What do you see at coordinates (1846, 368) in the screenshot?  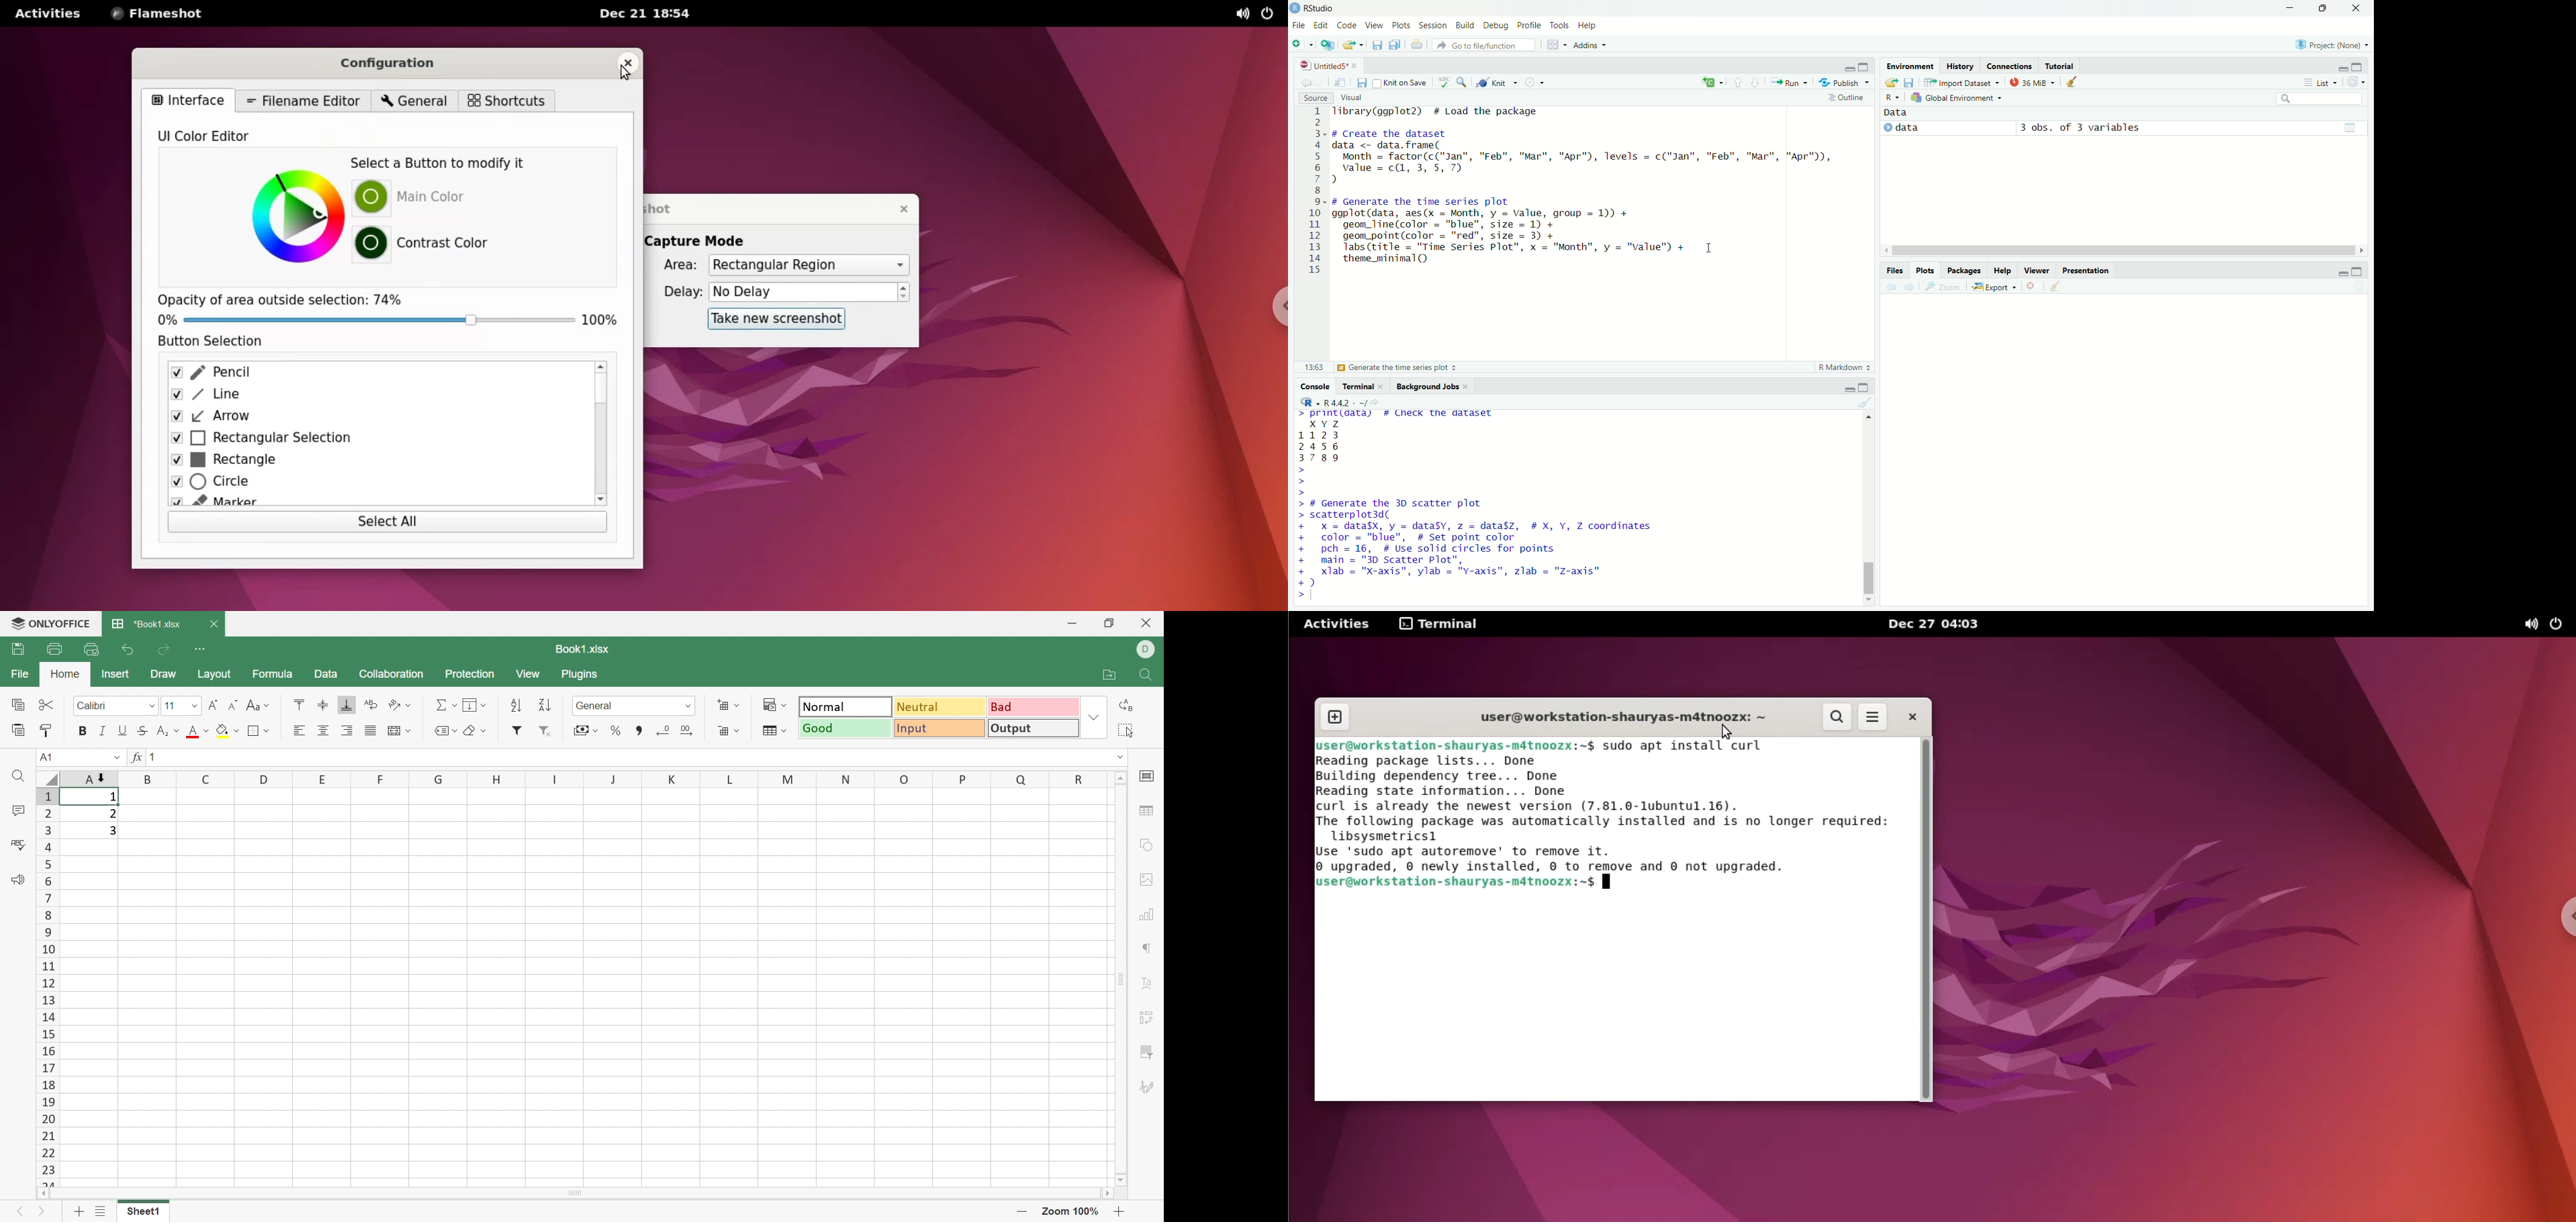 I see `R markdown` at bounding box center [1846, 368].